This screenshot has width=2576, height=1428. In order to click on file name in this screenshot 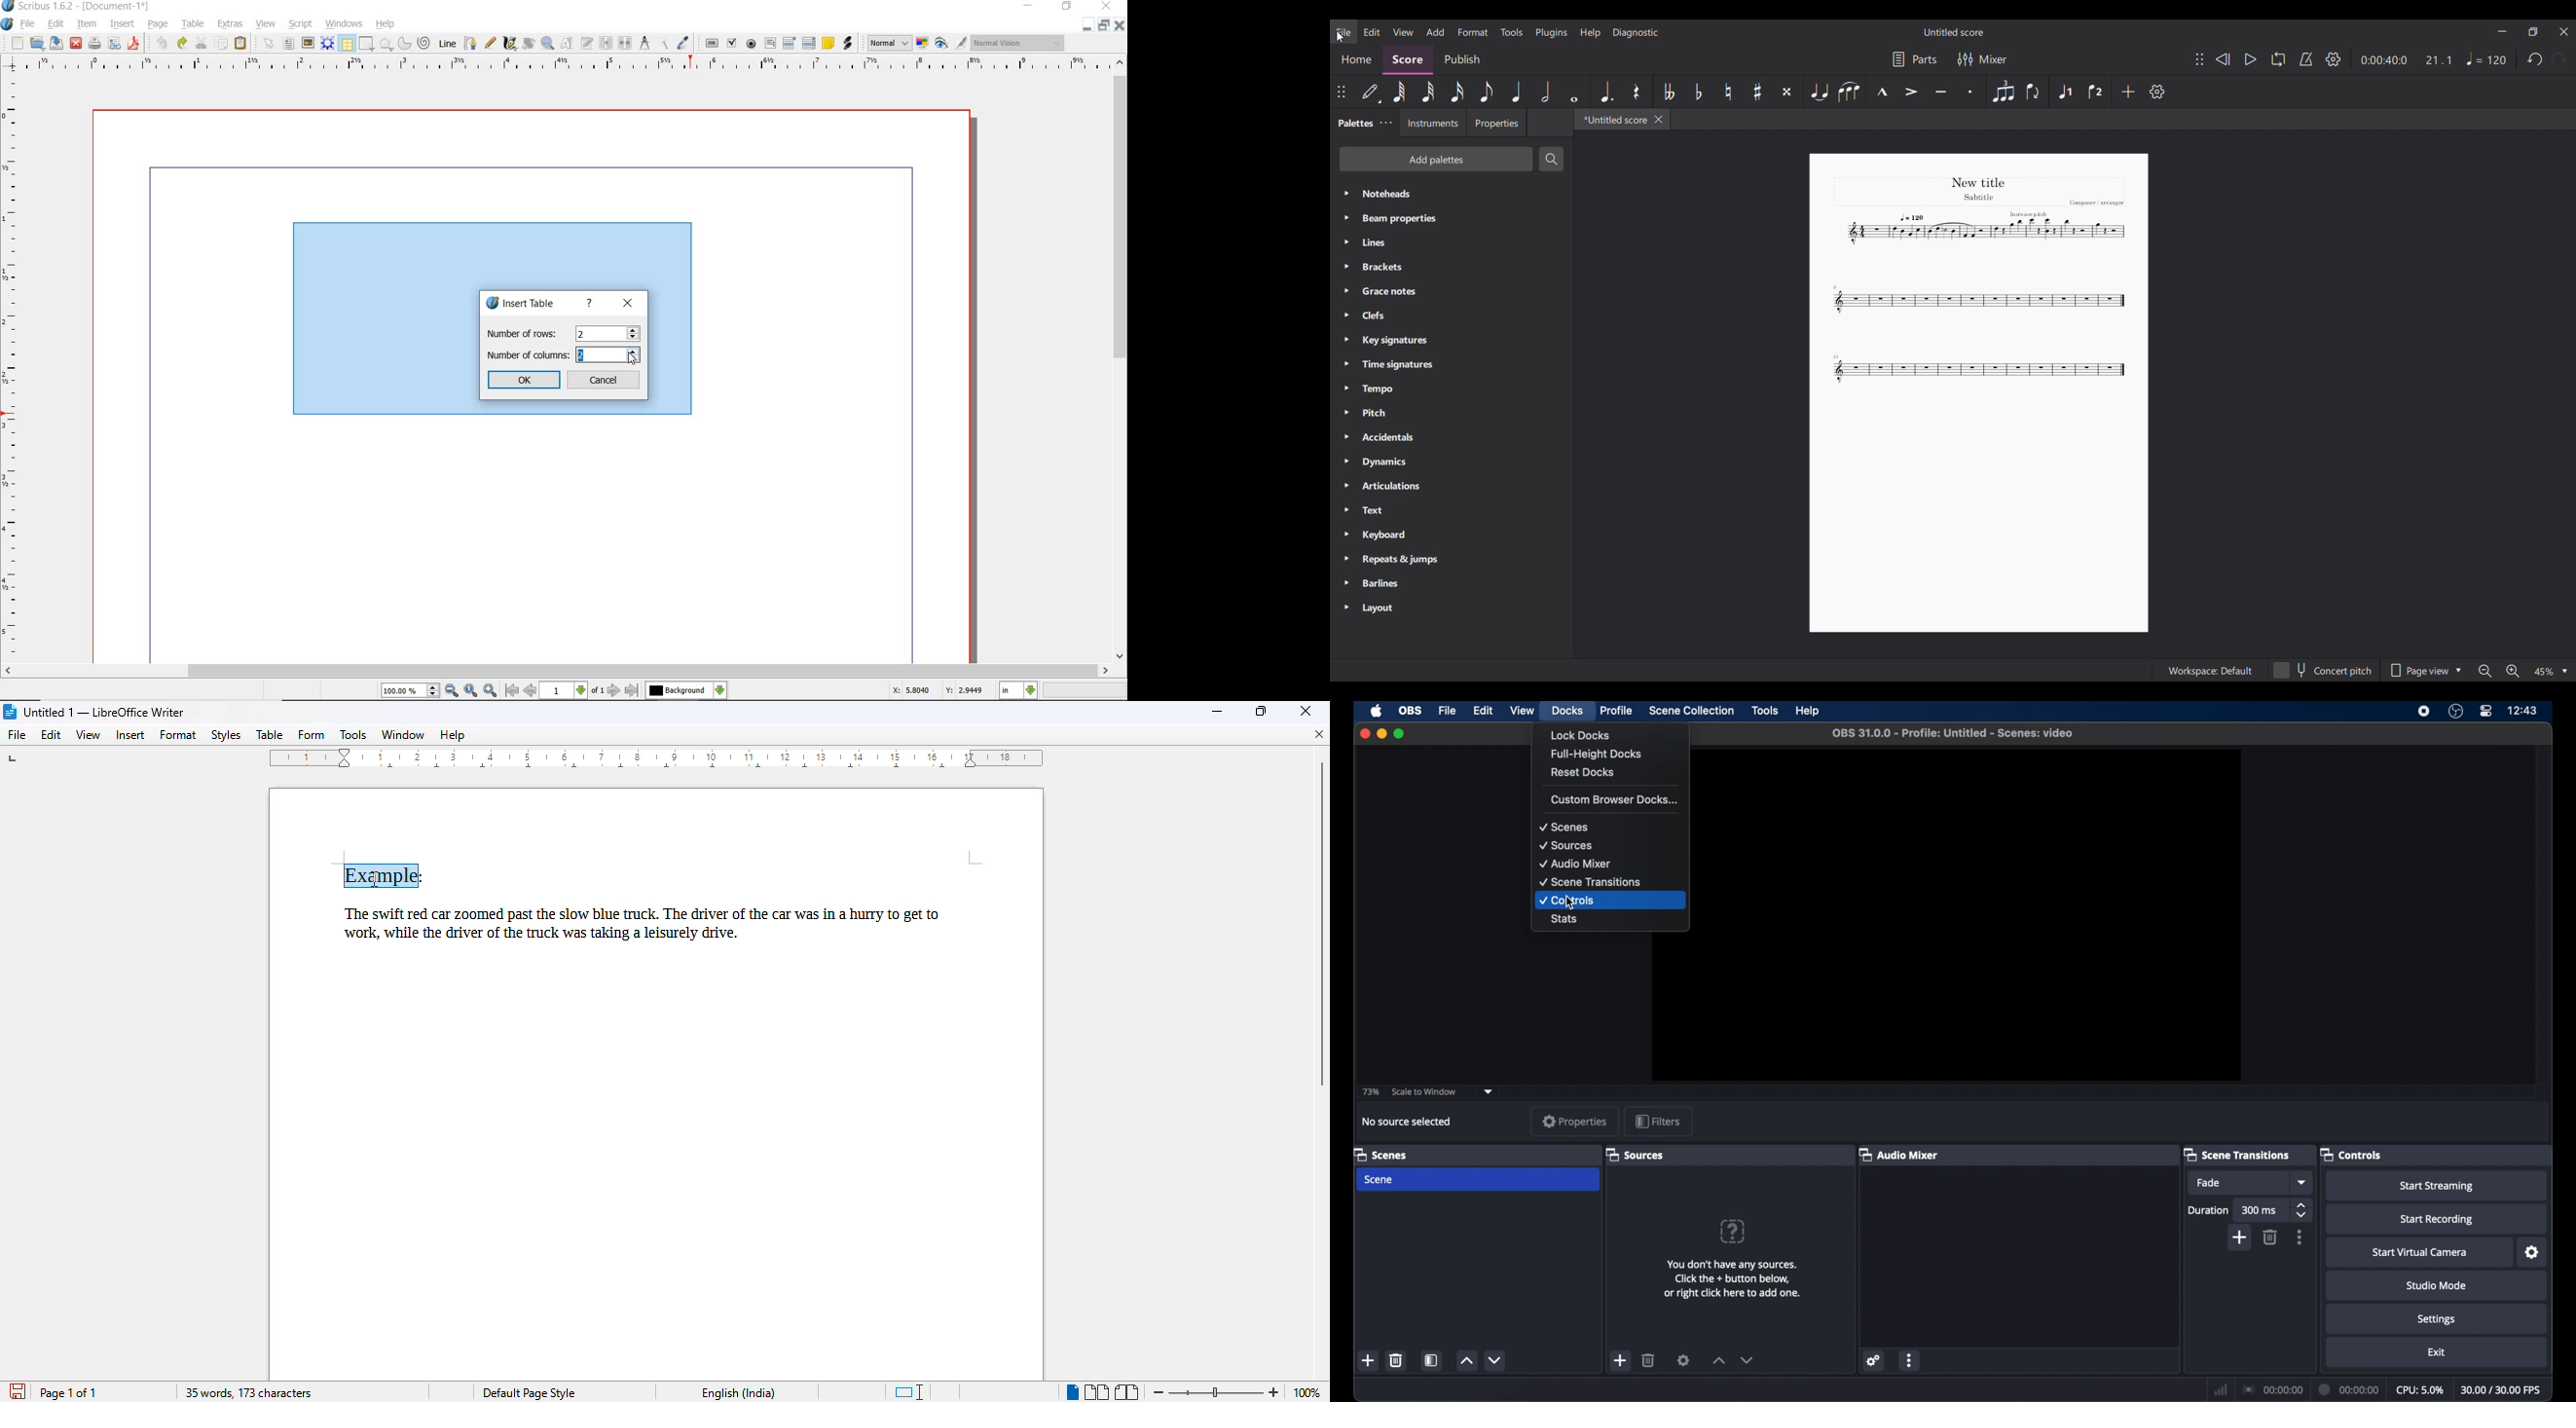, I will do `click(1954, 733)`.